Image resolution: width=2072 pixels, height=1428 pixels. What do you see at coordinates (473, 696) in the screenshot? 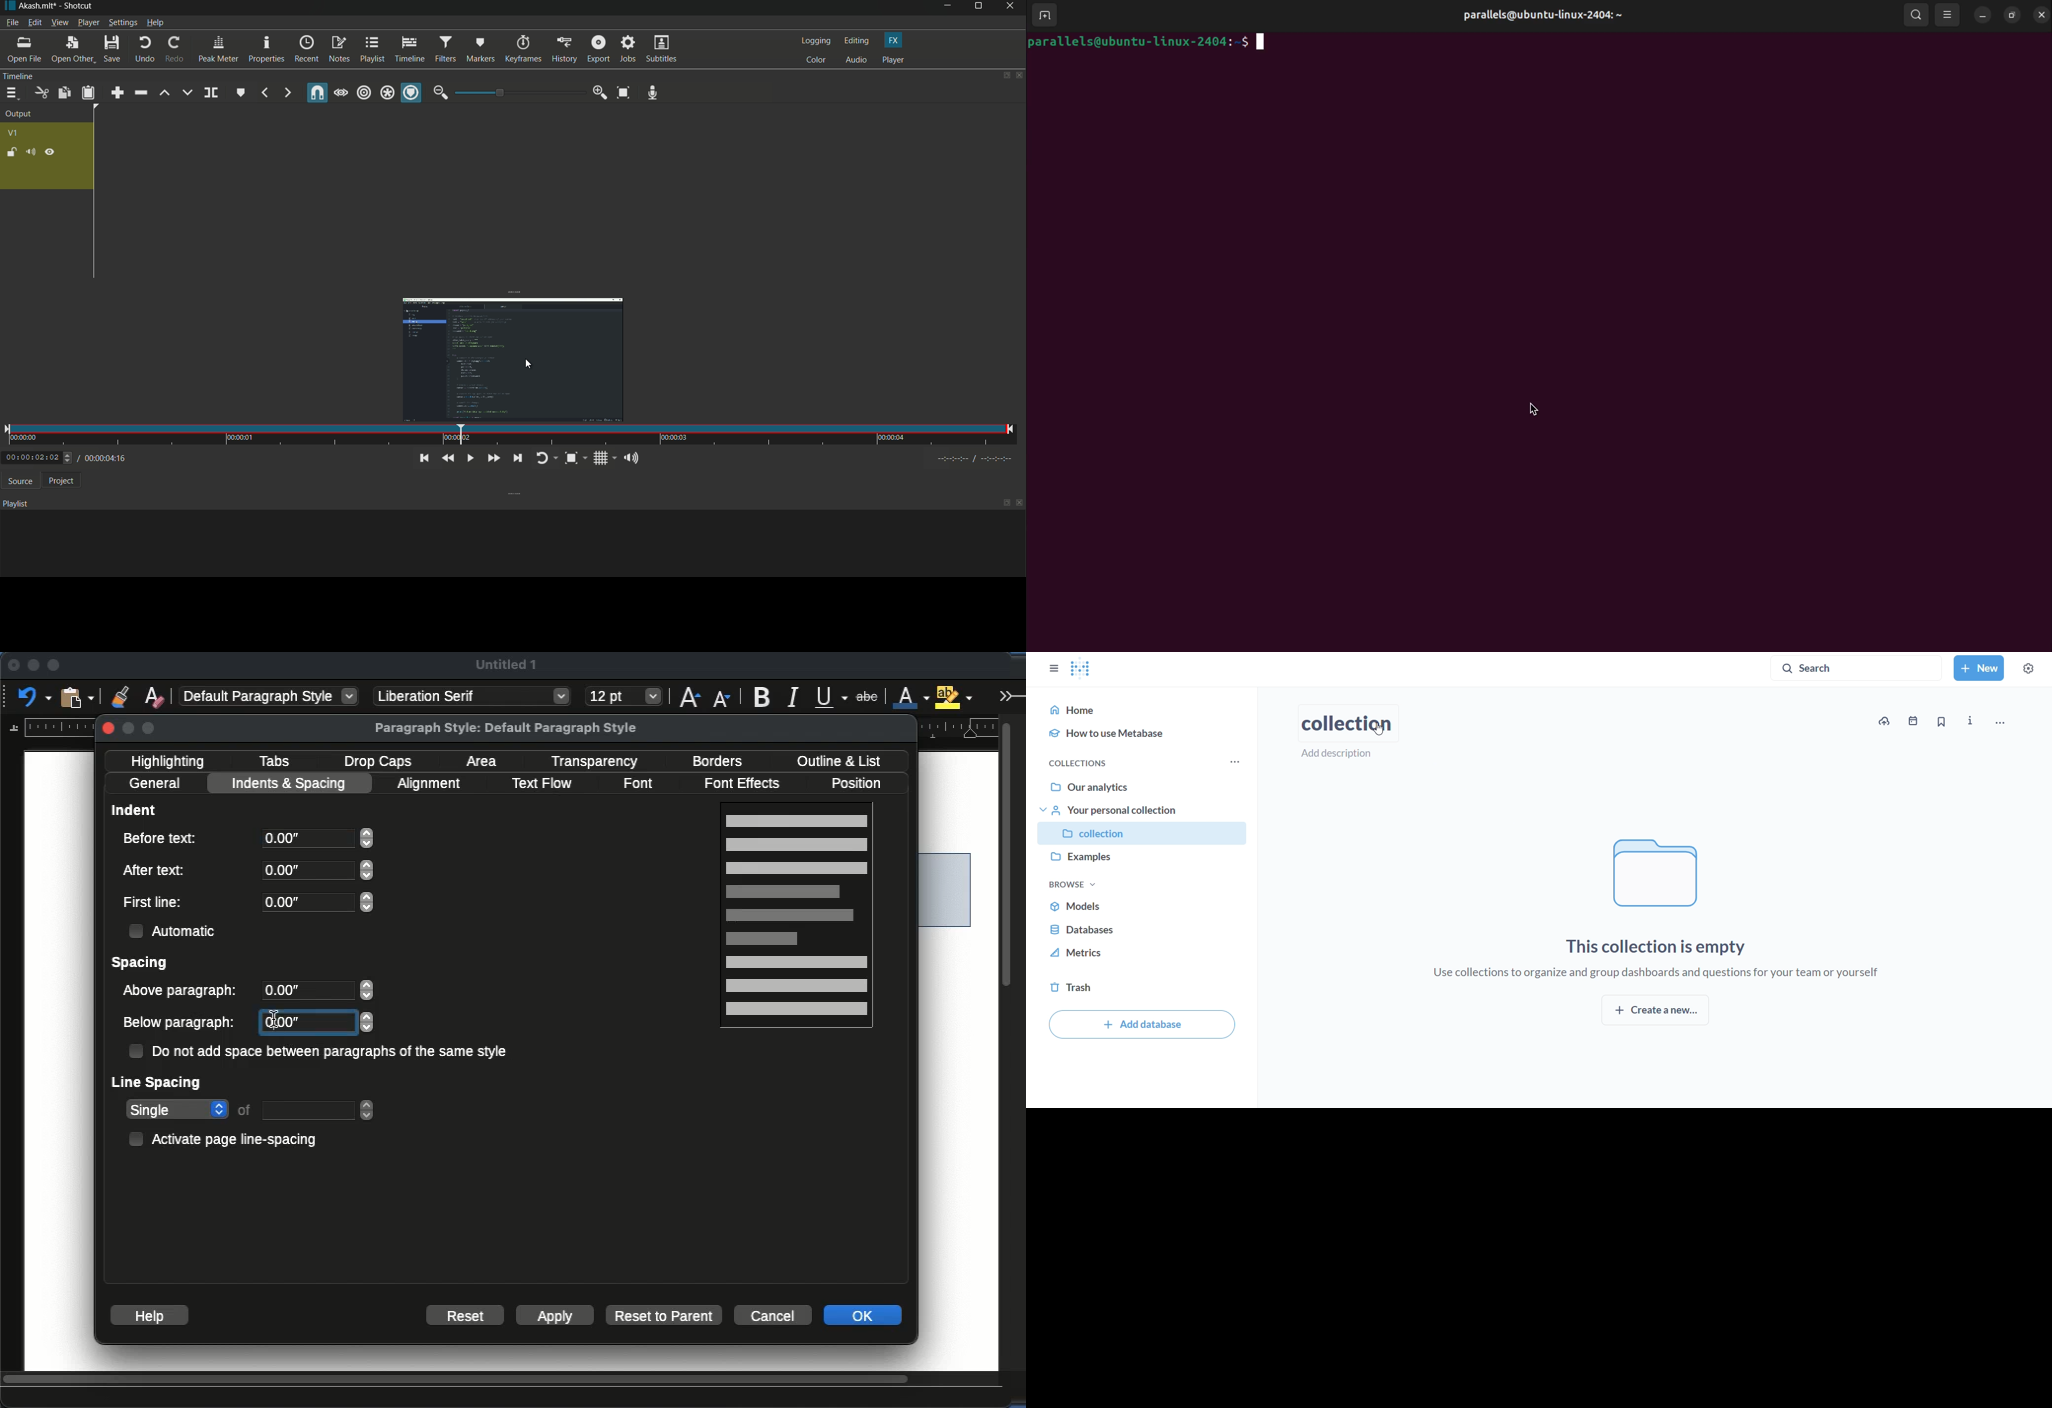
I see `Liberation serif - font` at bounding box center [473, 696].